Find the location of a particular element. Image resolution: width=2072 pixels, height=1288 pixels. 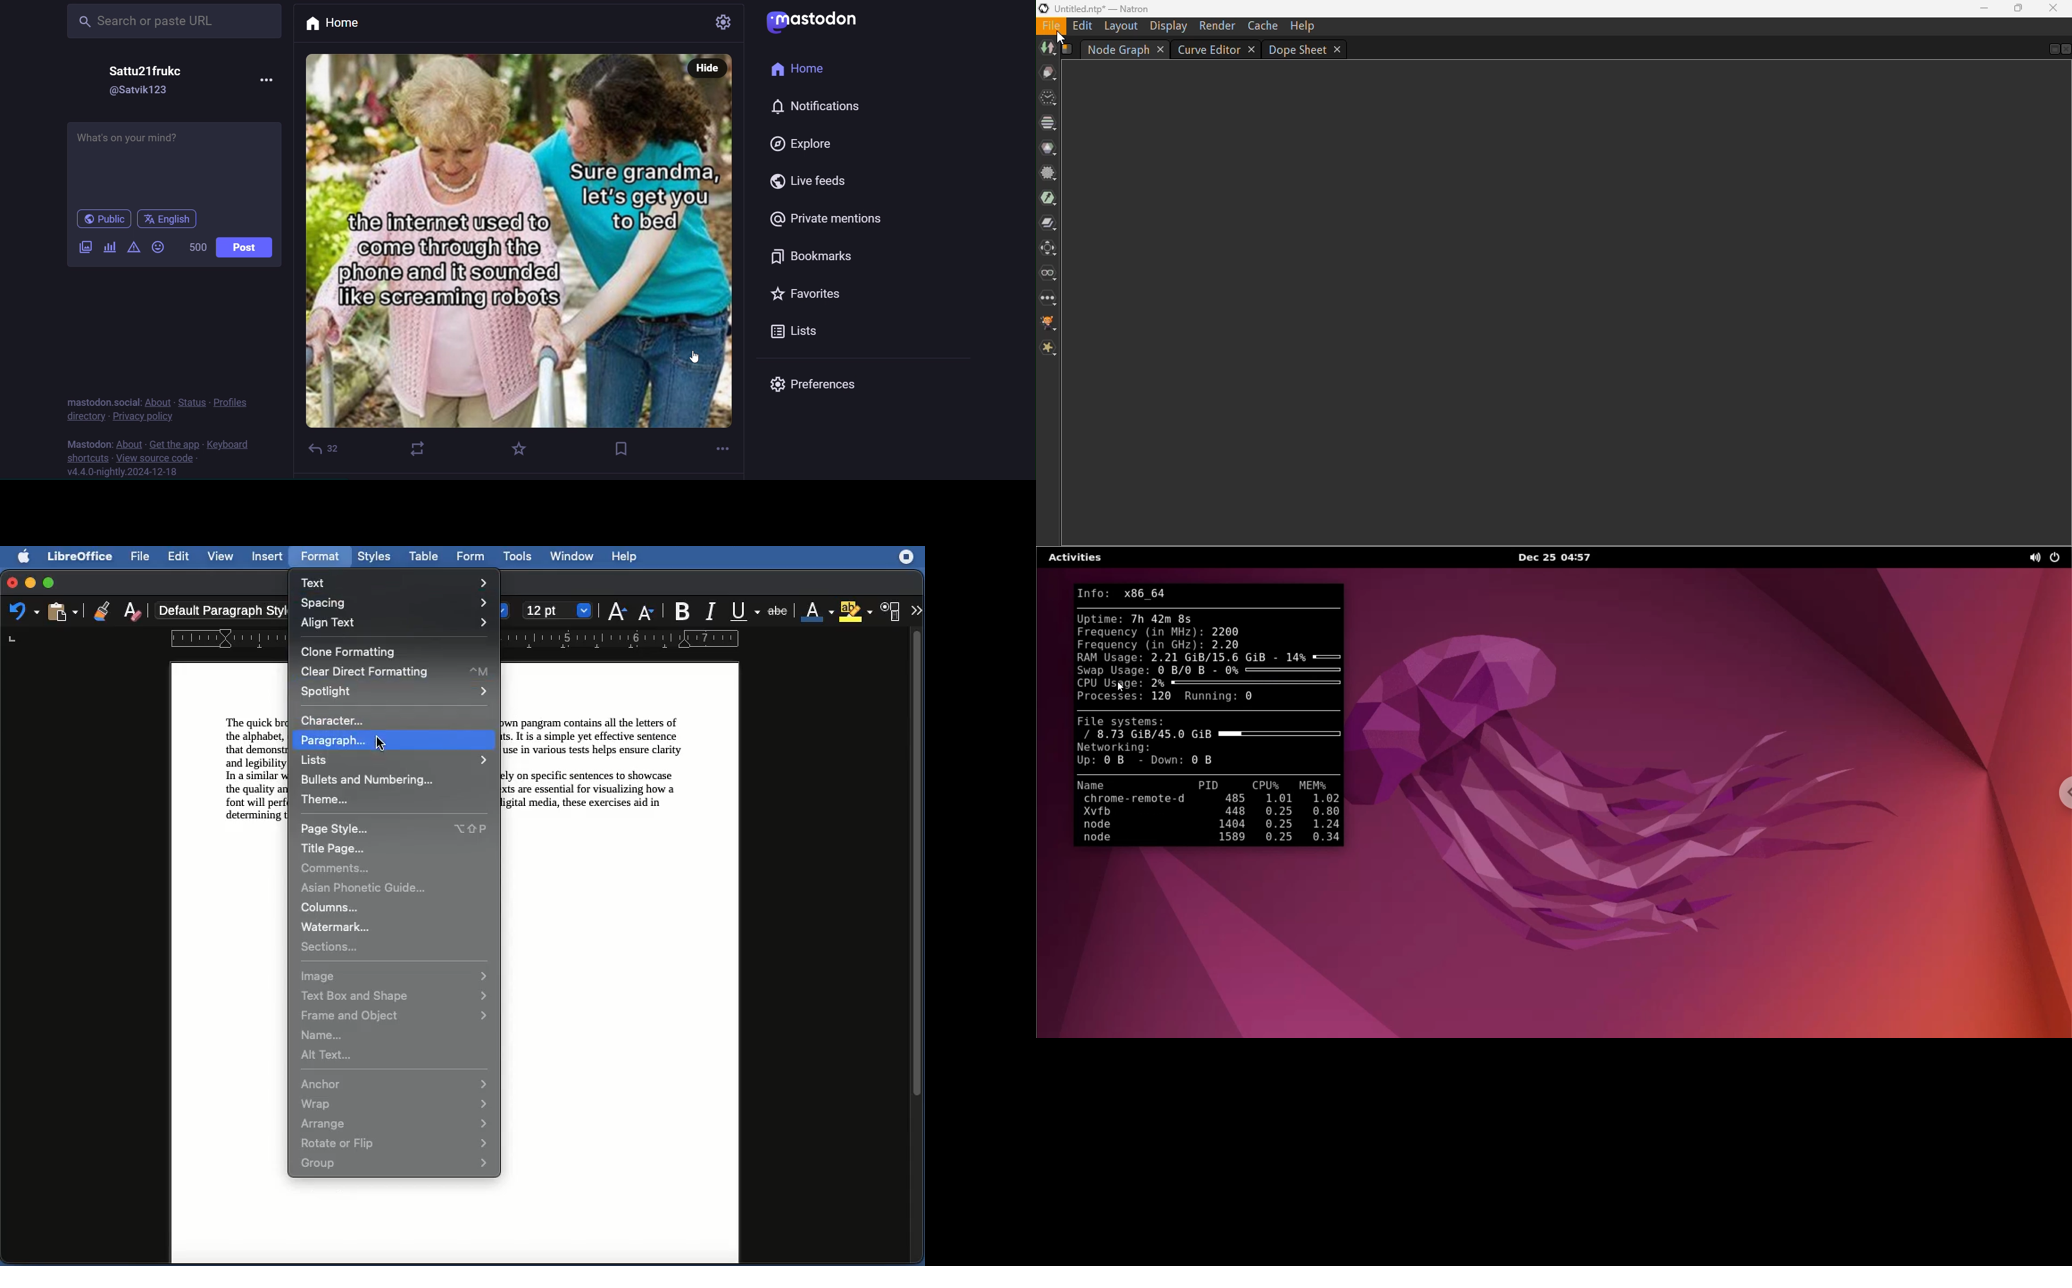

Wrap is located at coordinates (398, 1103).